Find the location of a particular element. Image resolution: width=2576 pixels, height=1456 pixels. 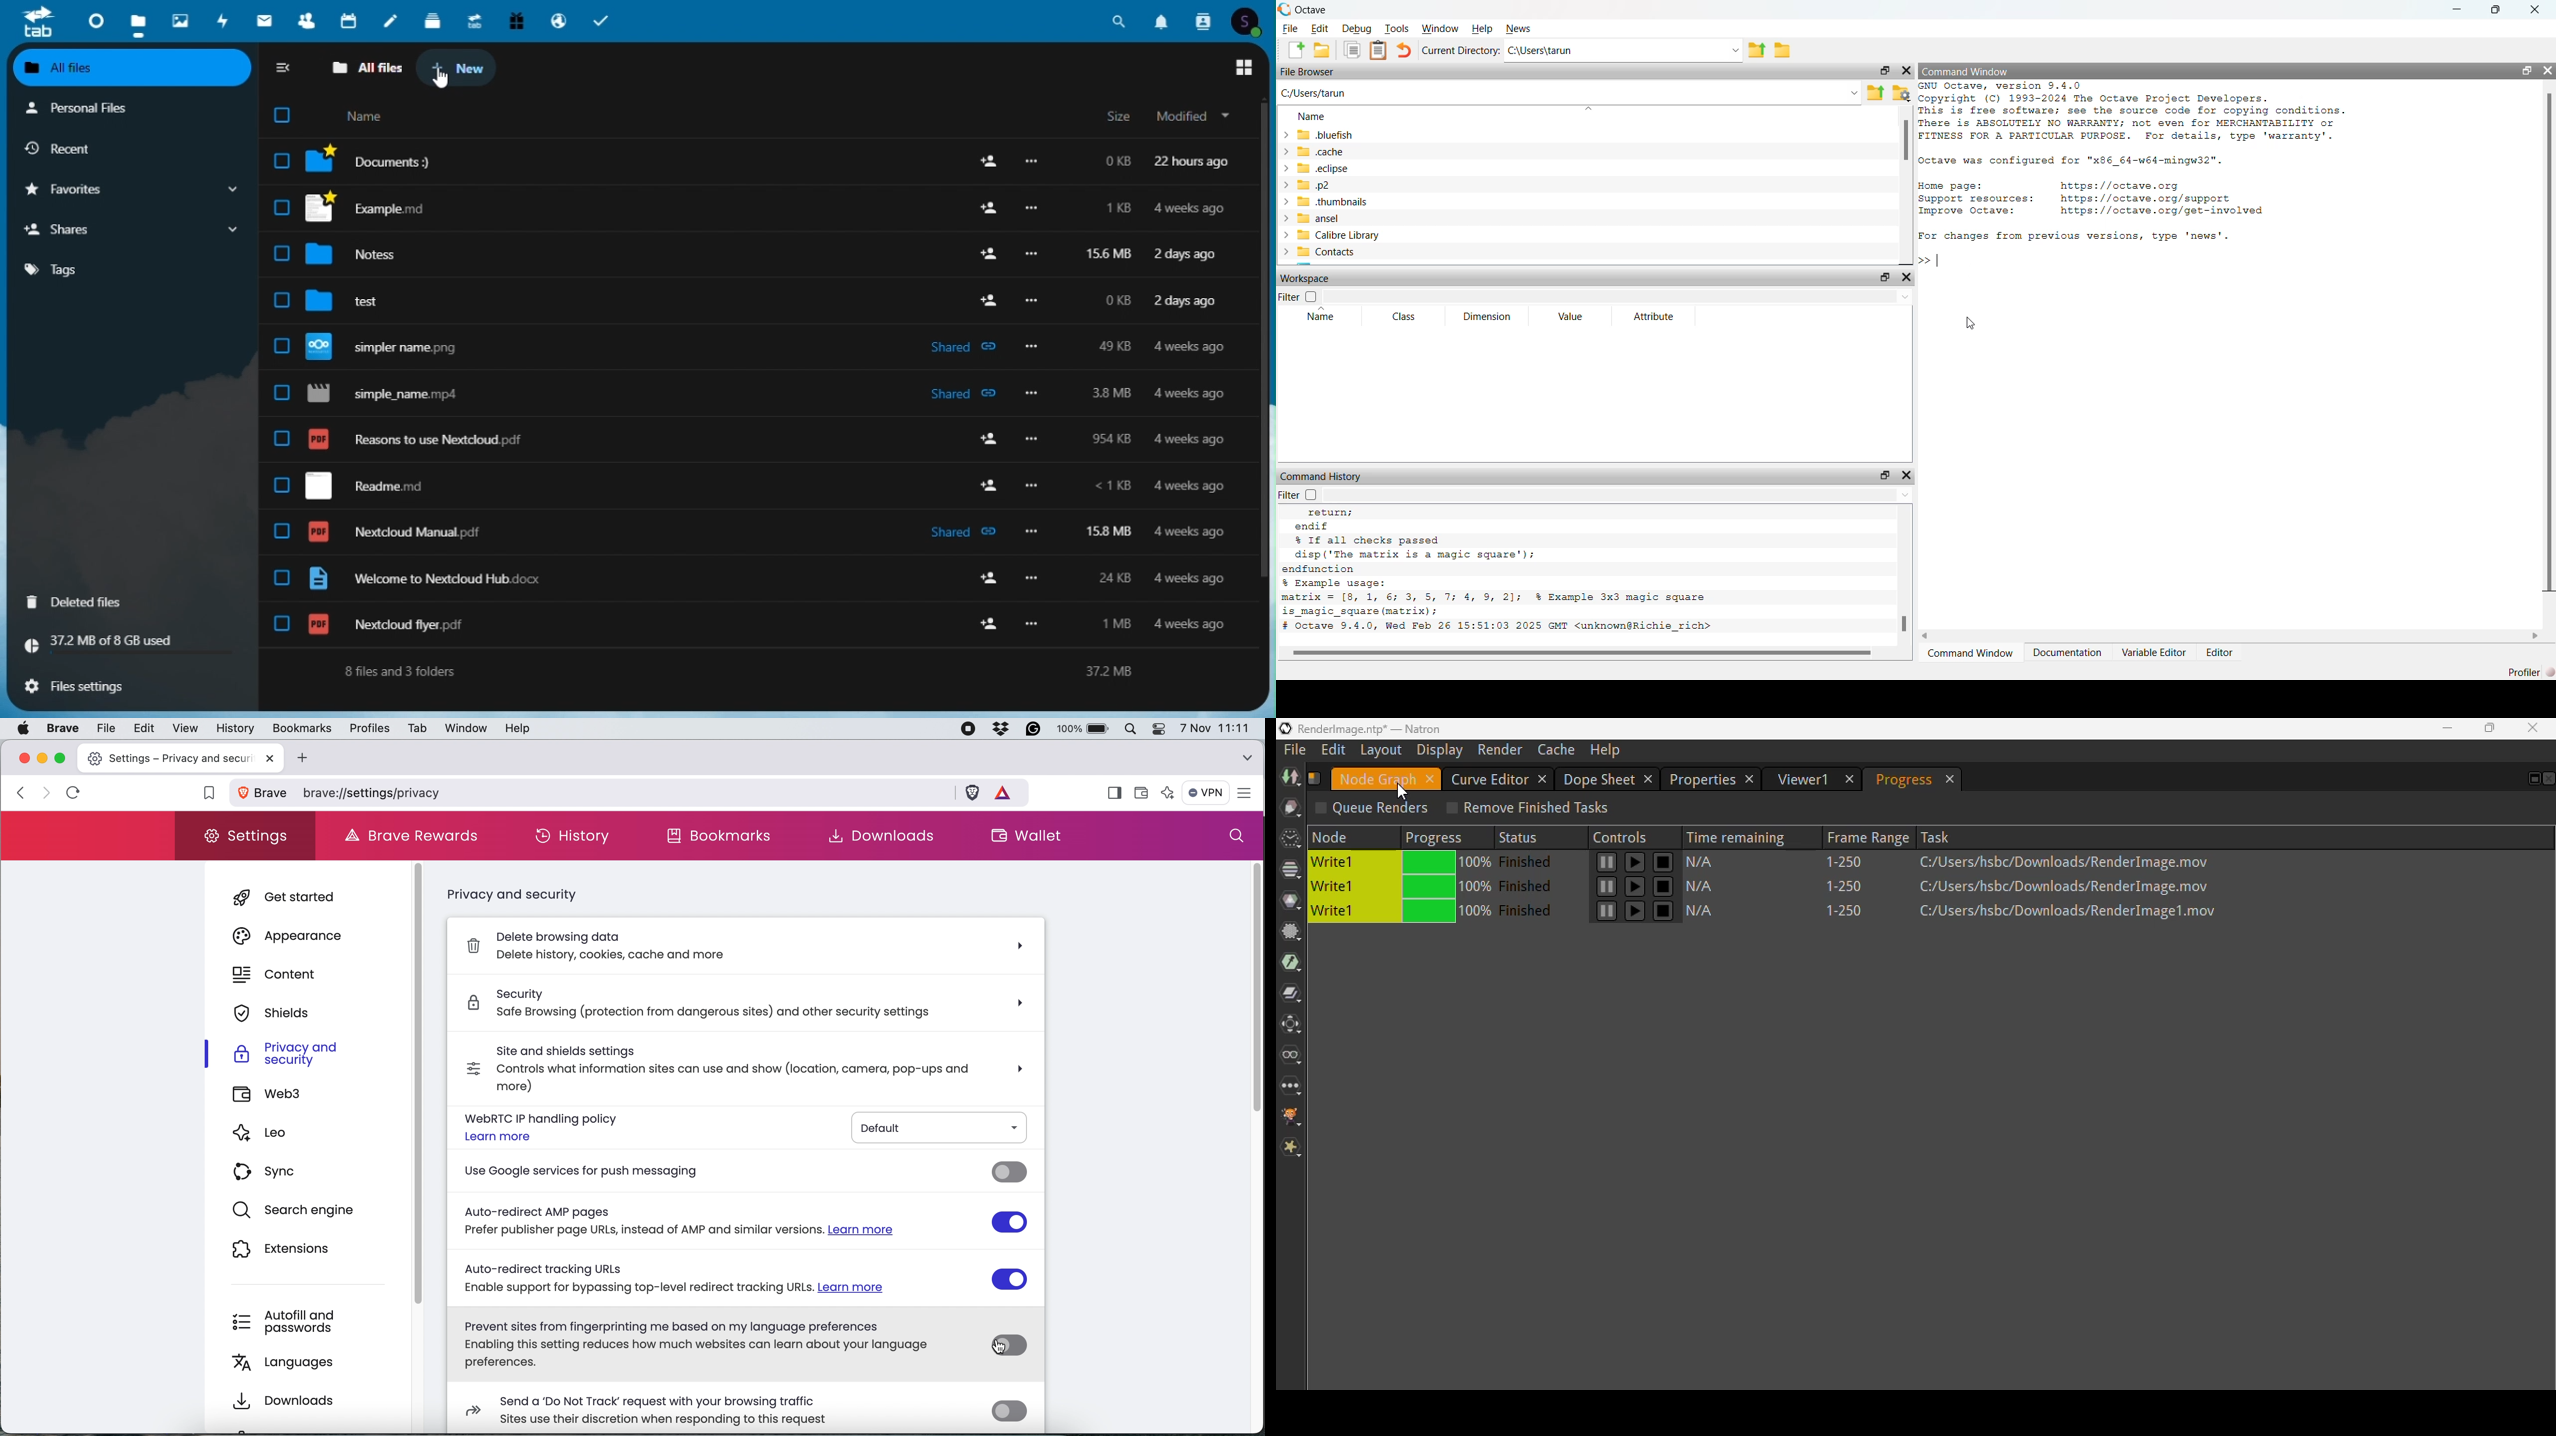

logo is located at coordinates (1284, 728).